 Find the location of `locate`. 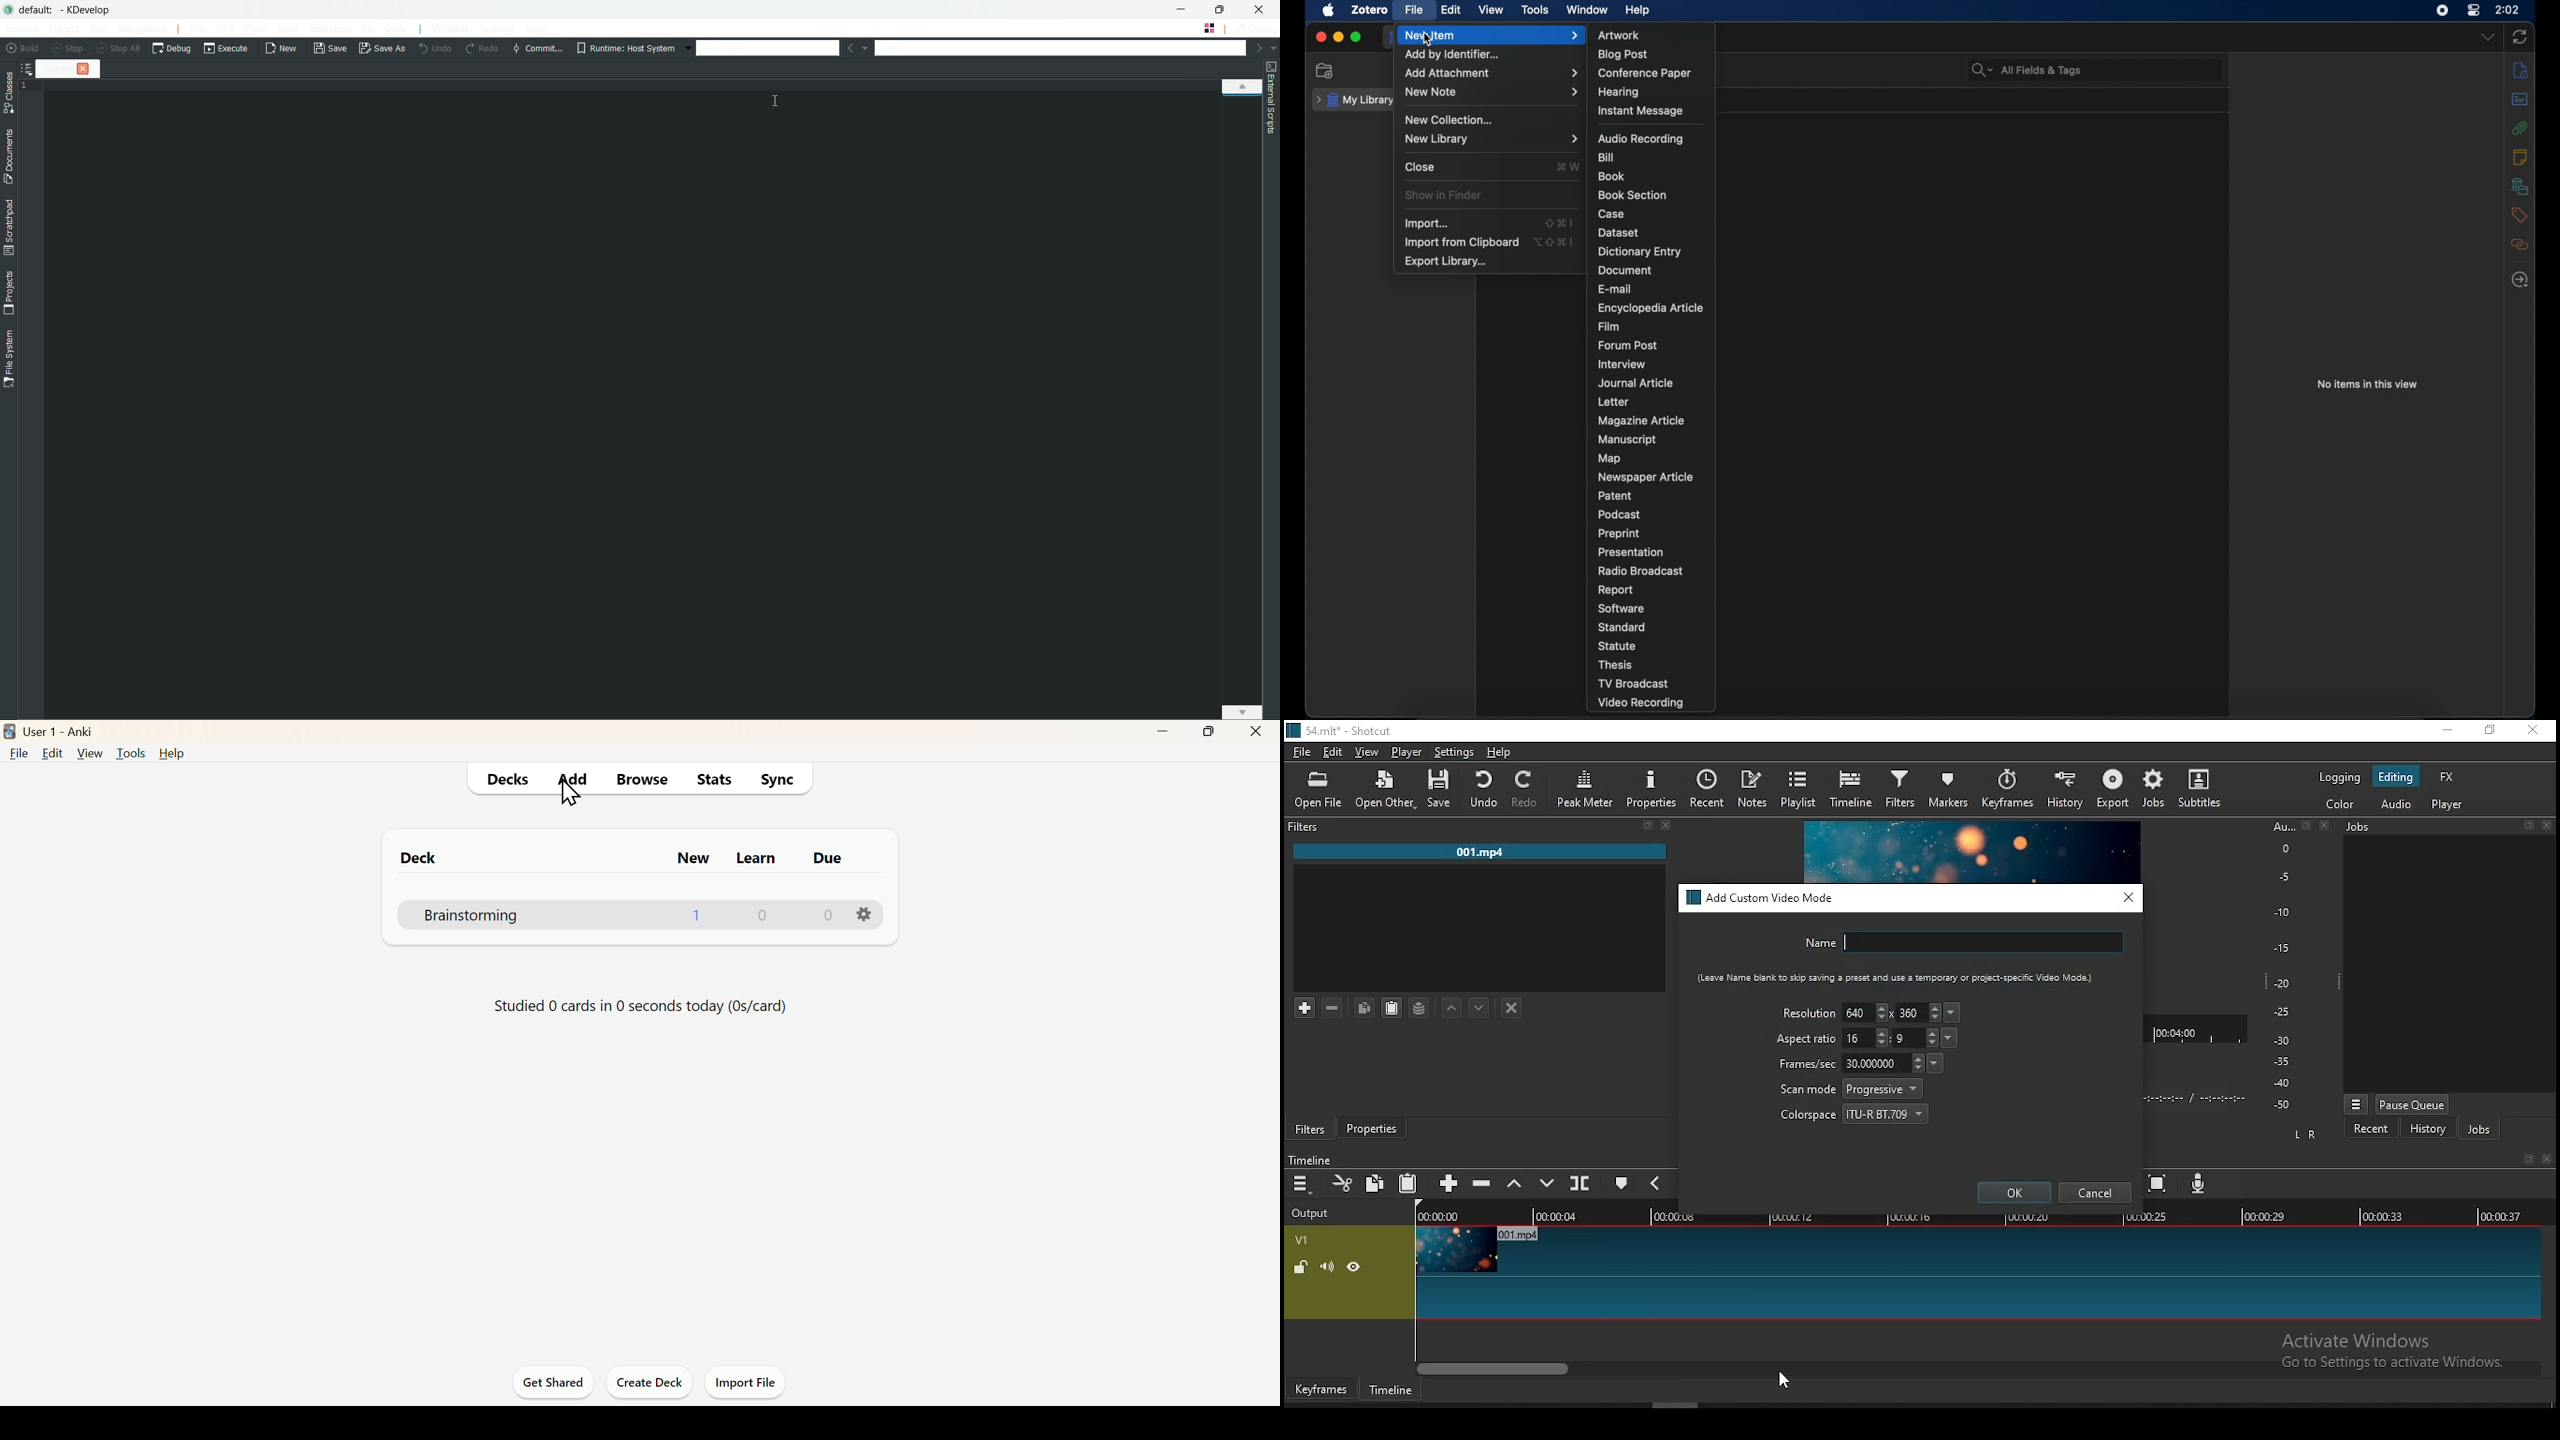

locate is located at coordinates (2521, 279).